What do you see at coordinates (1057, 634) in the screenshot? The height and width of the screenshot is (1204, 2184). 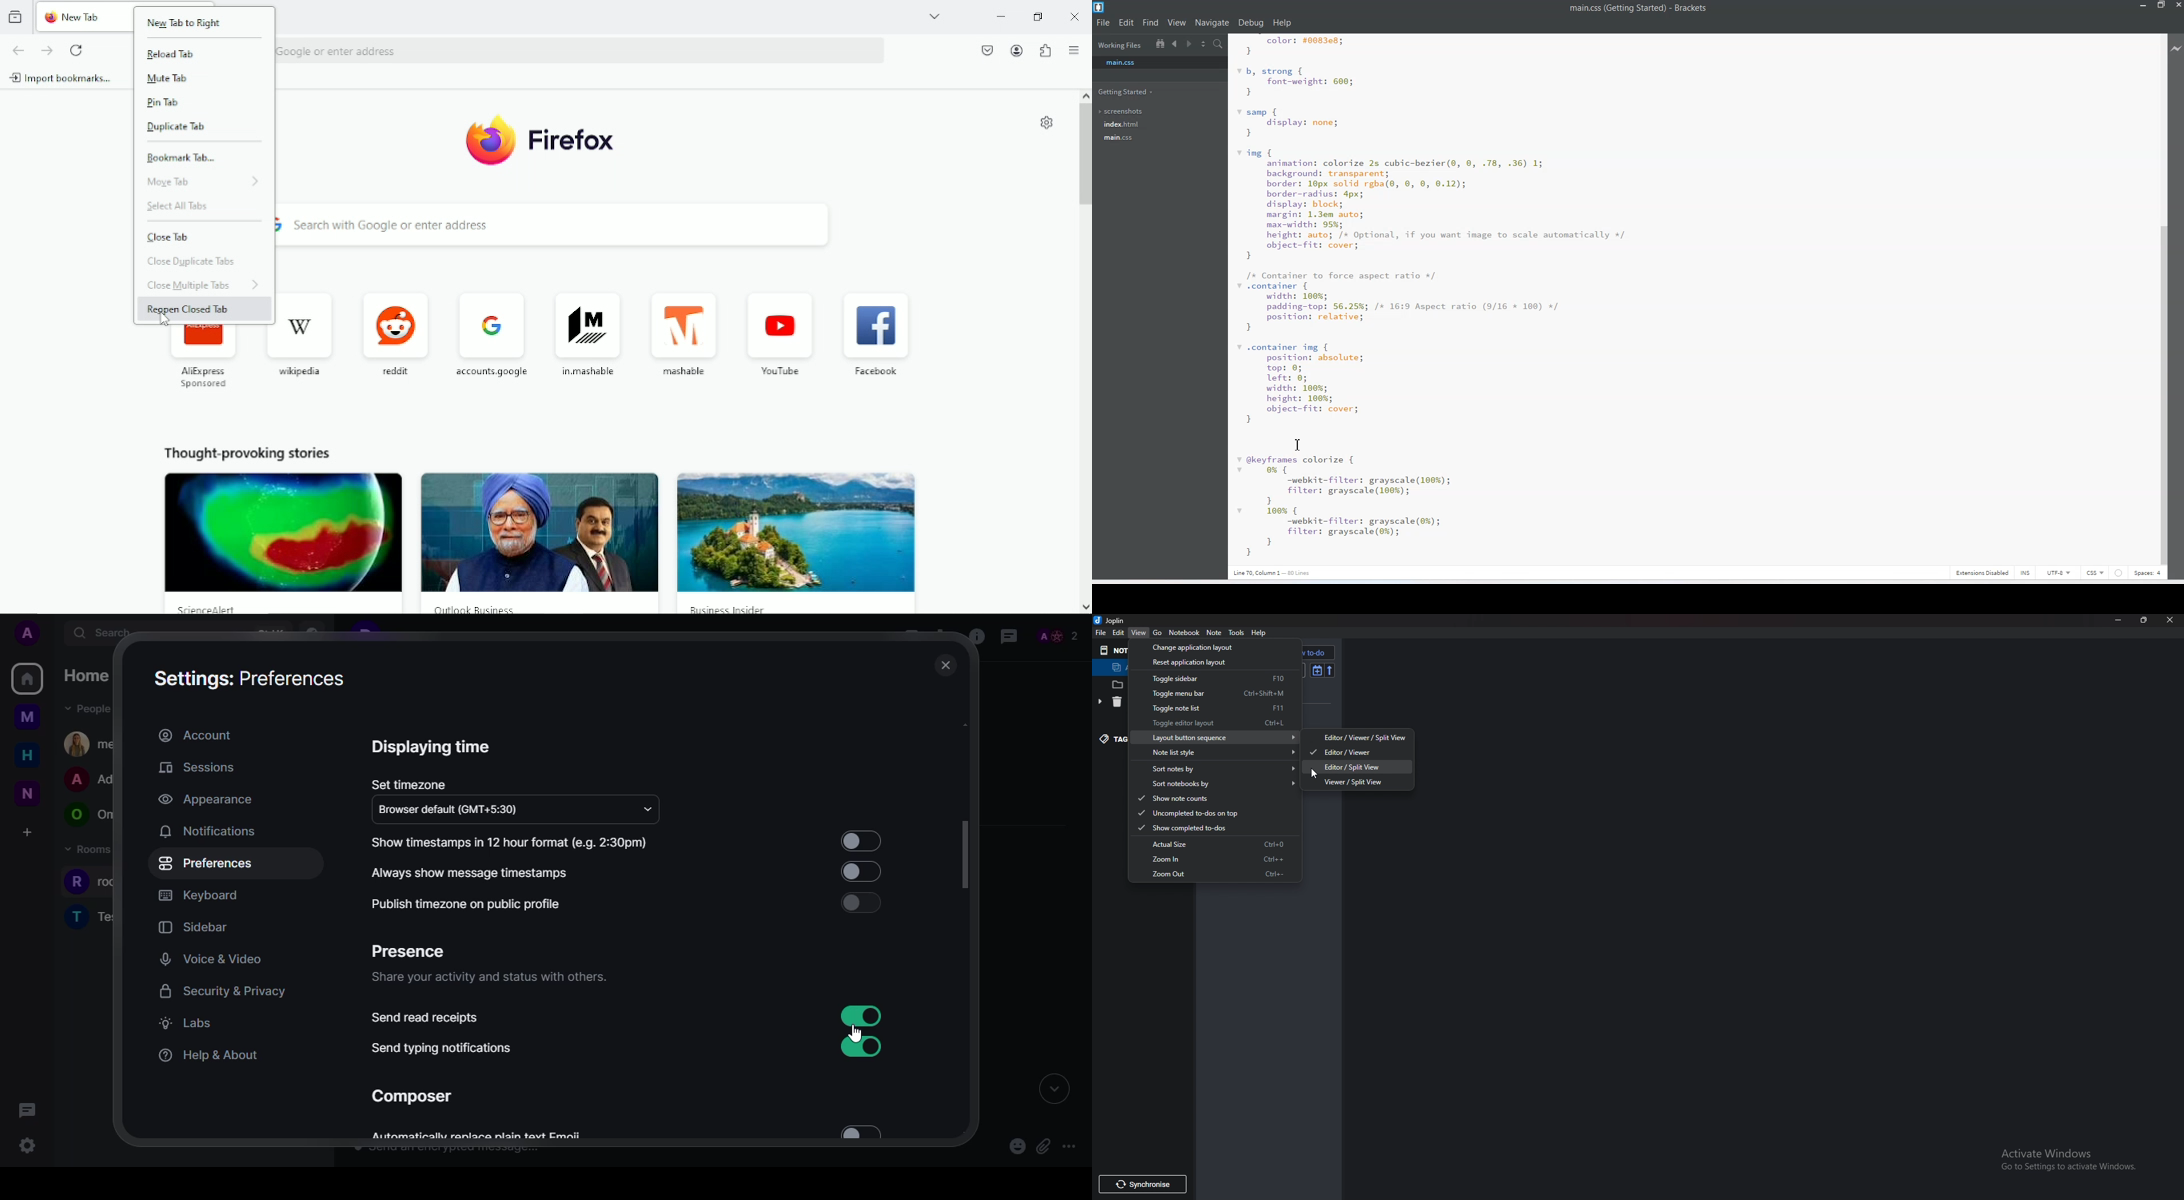 I see `people` at bounding box center [1057, 634].